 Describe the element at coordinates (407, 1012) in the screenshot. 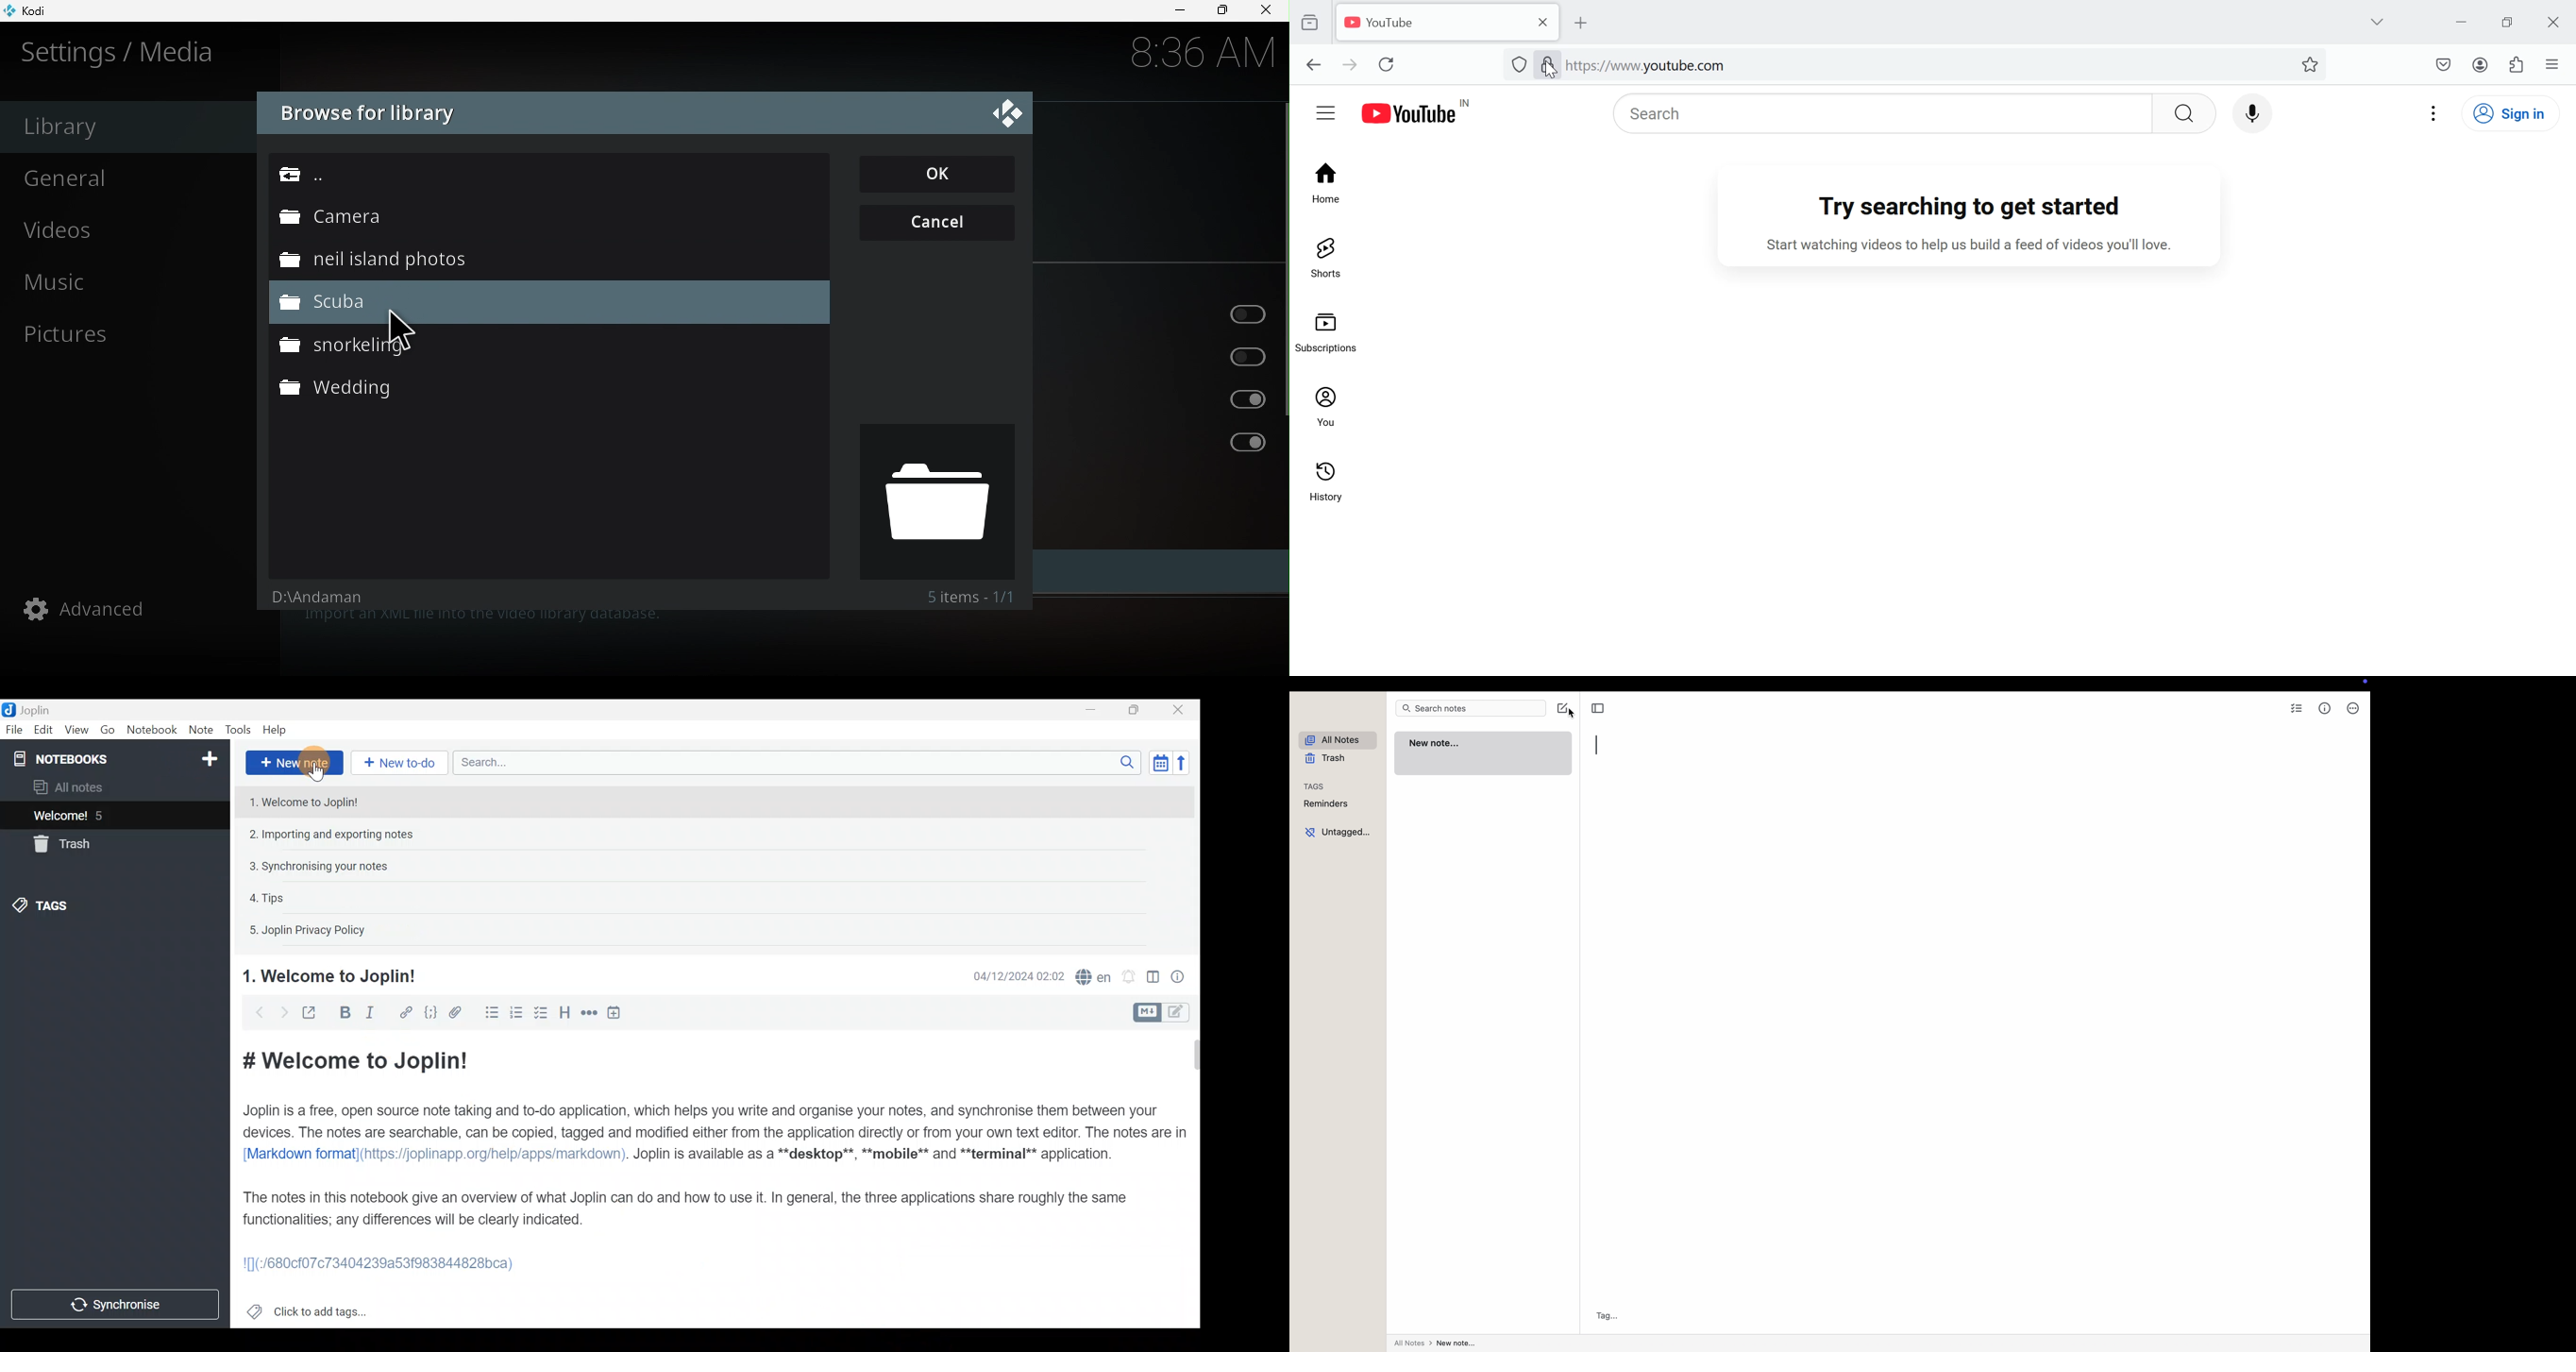

I see `Hyperlink` at that location.